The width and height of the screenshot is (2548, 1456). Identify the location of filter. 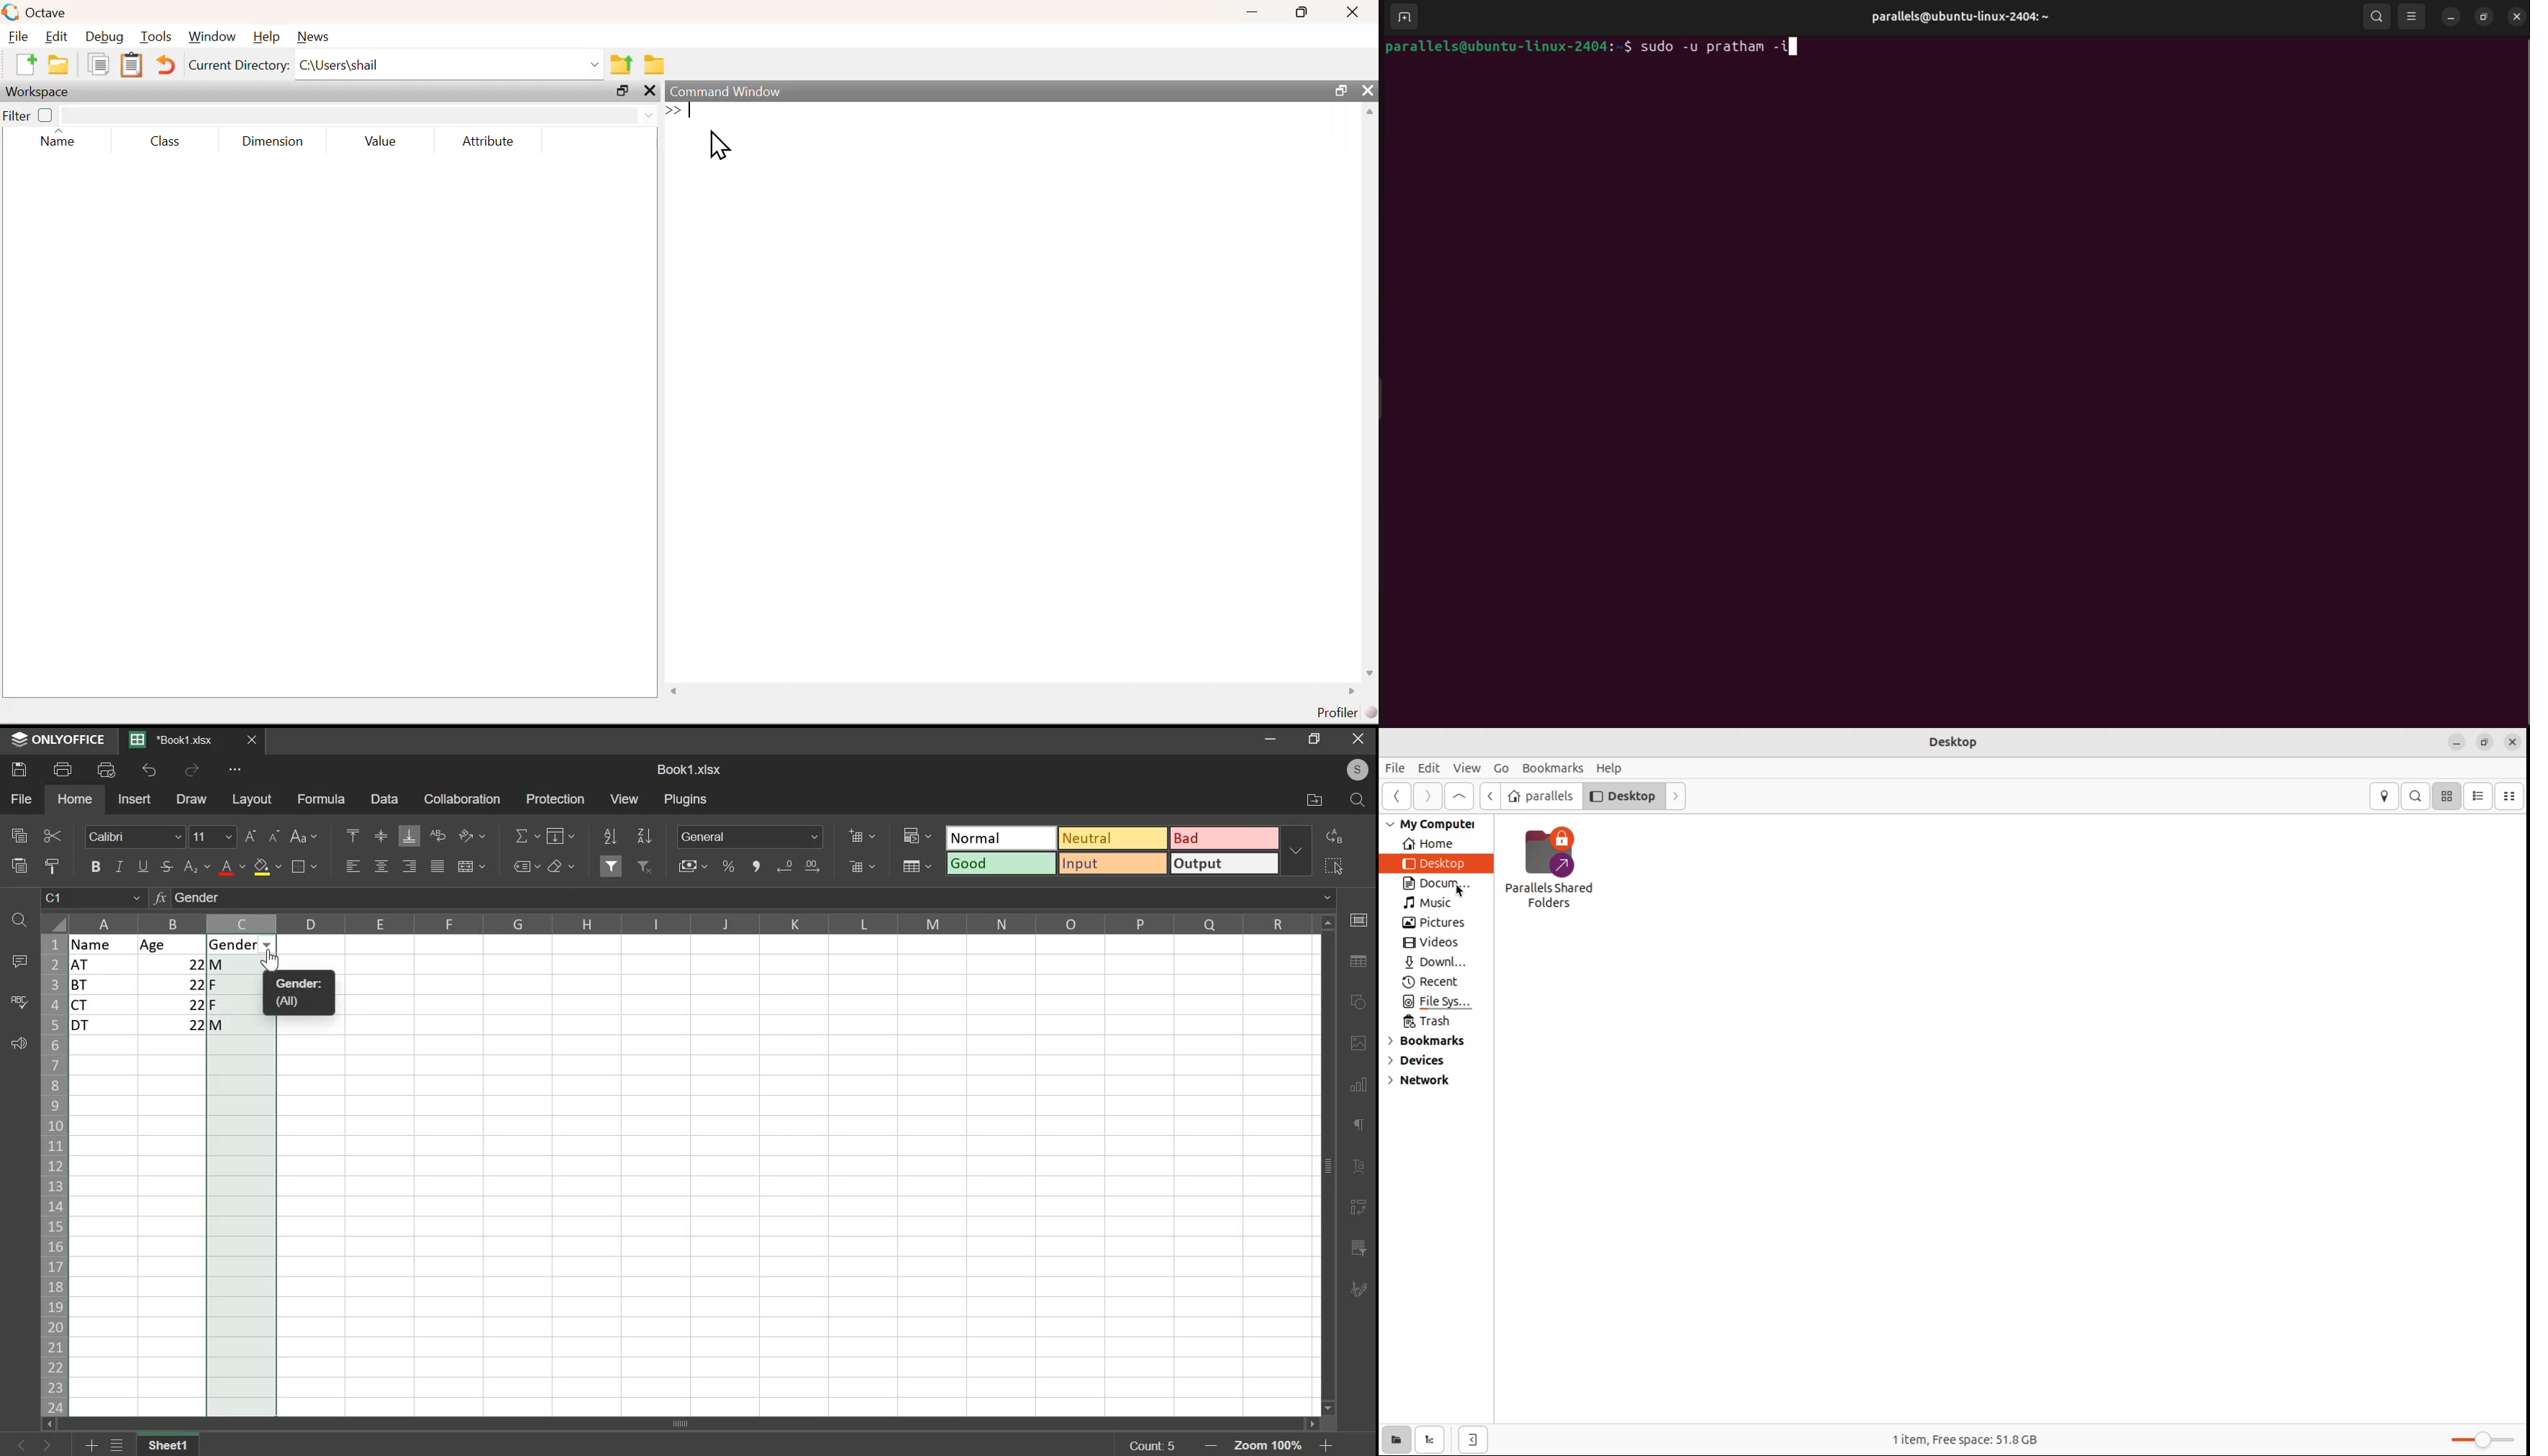
(612, 864).